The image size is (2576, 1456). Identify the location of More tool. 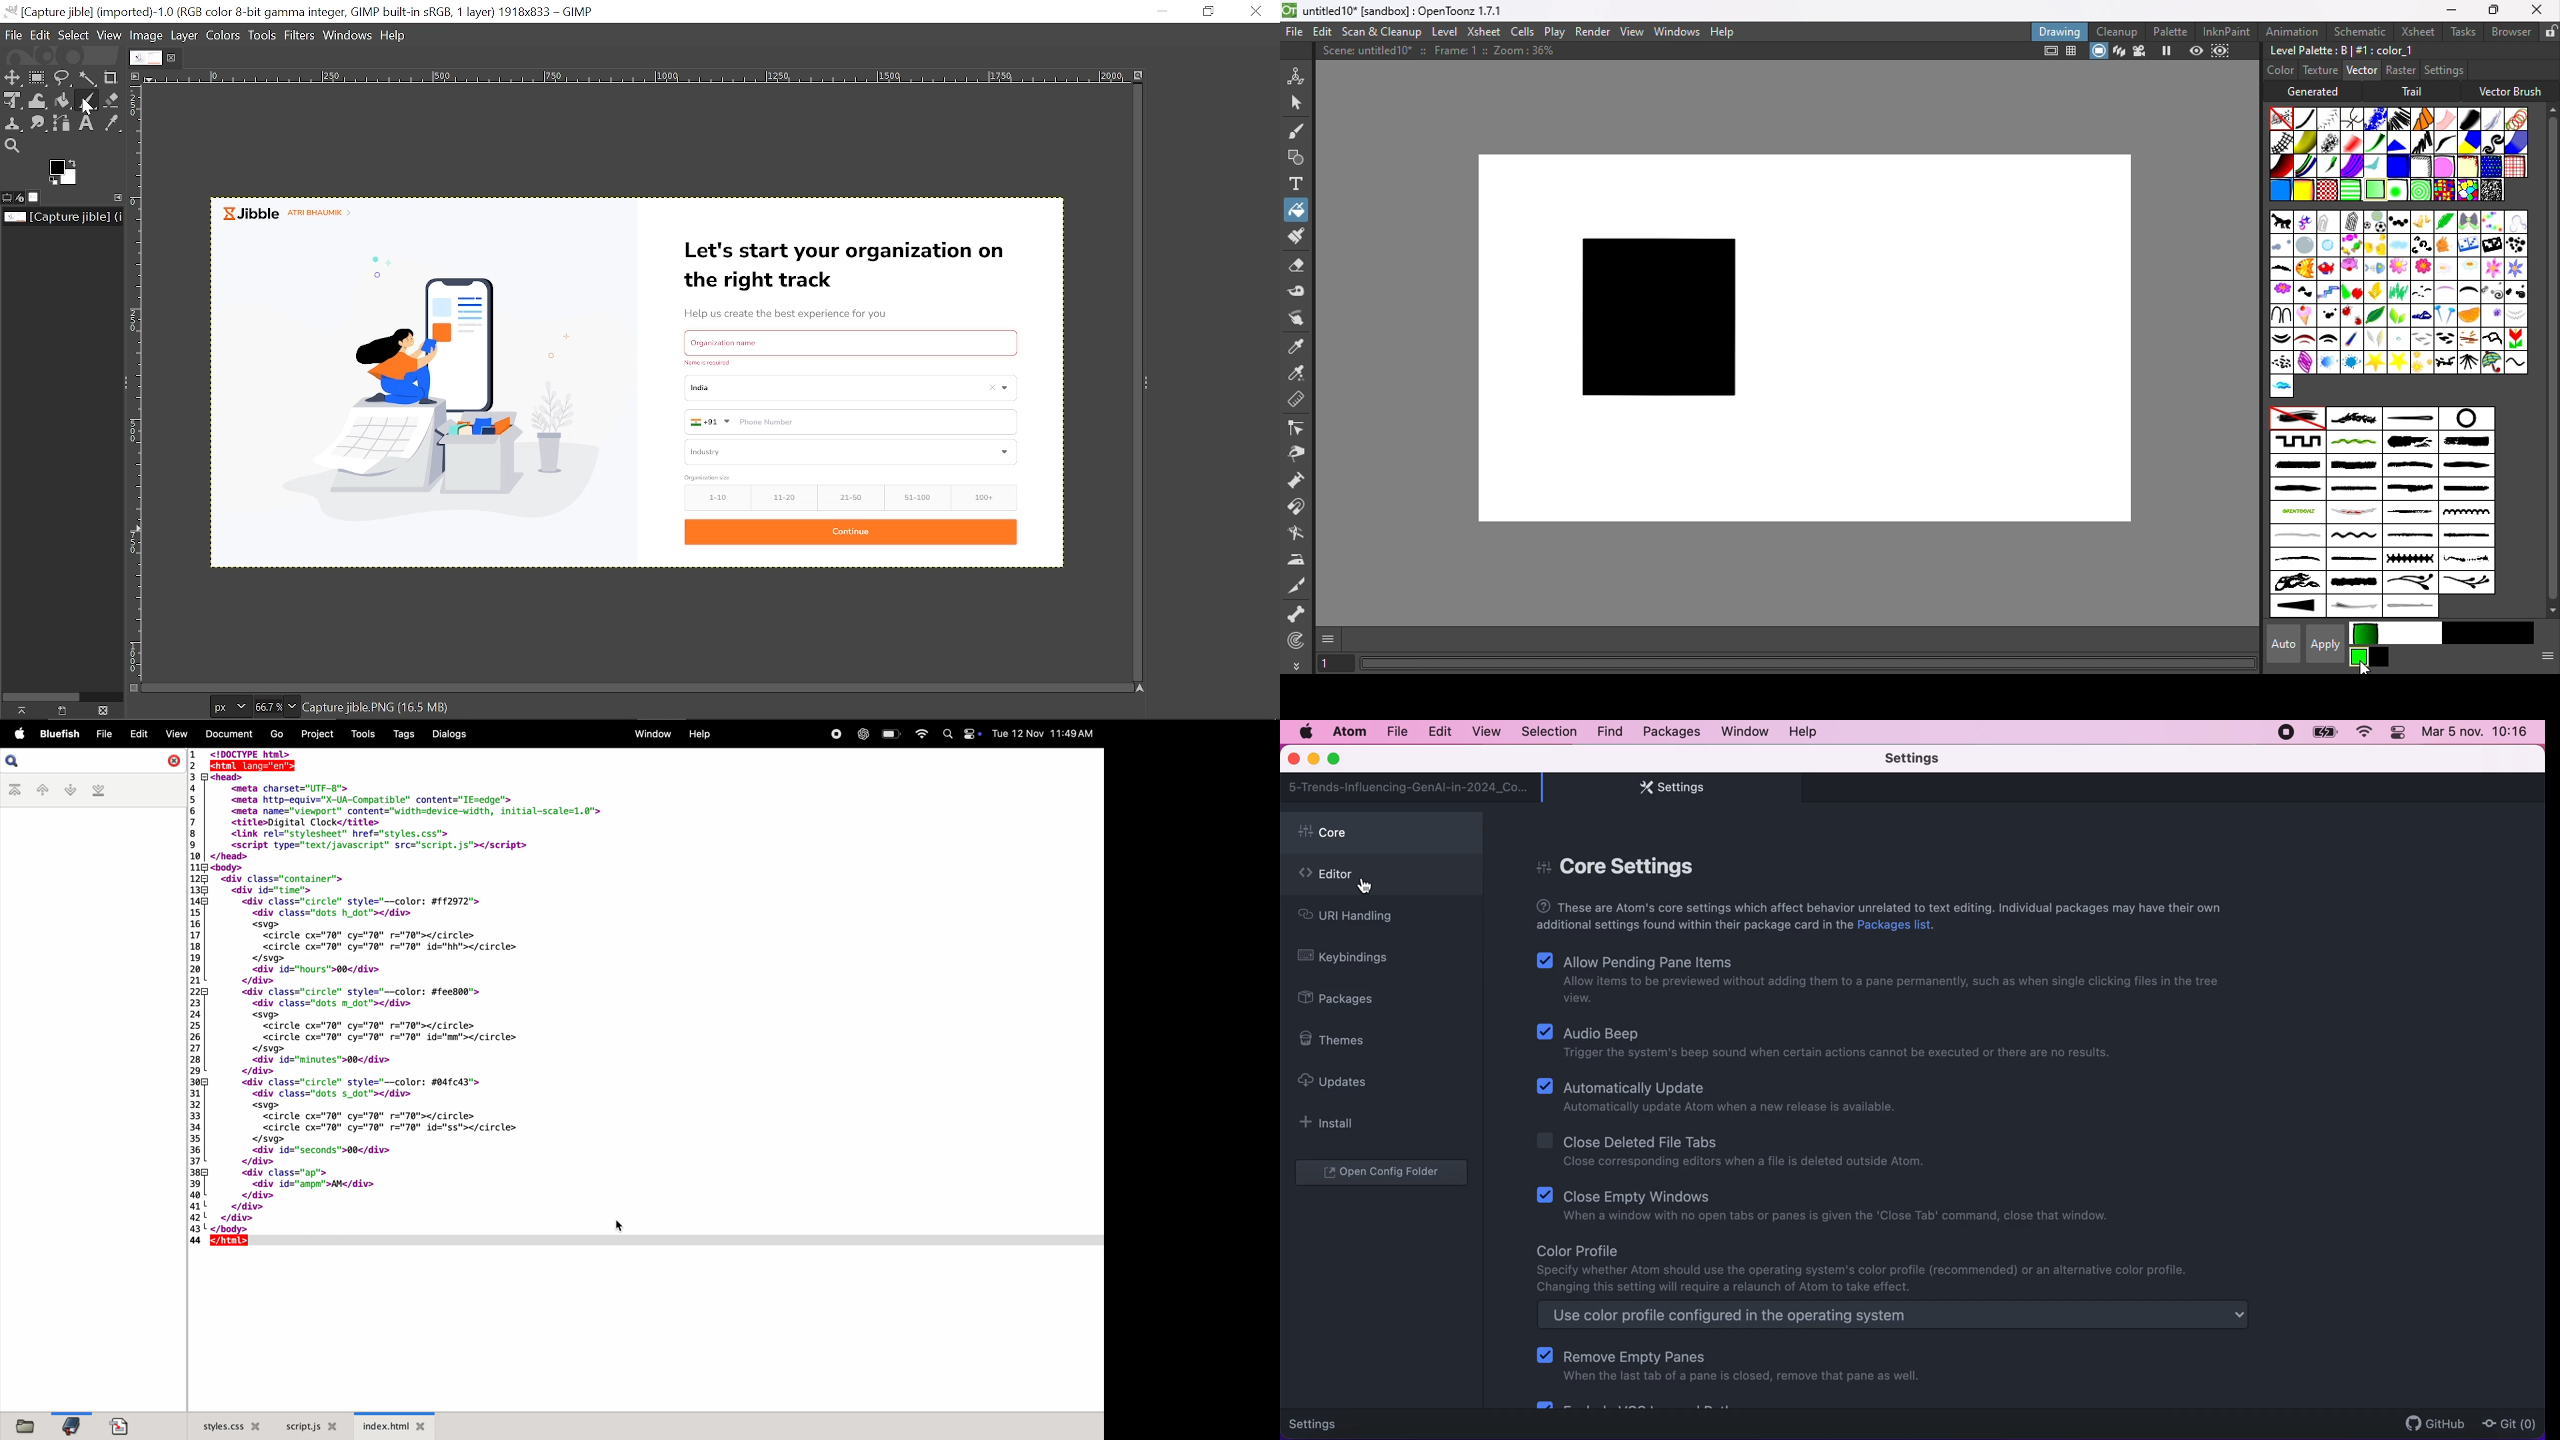
(1297, 665).